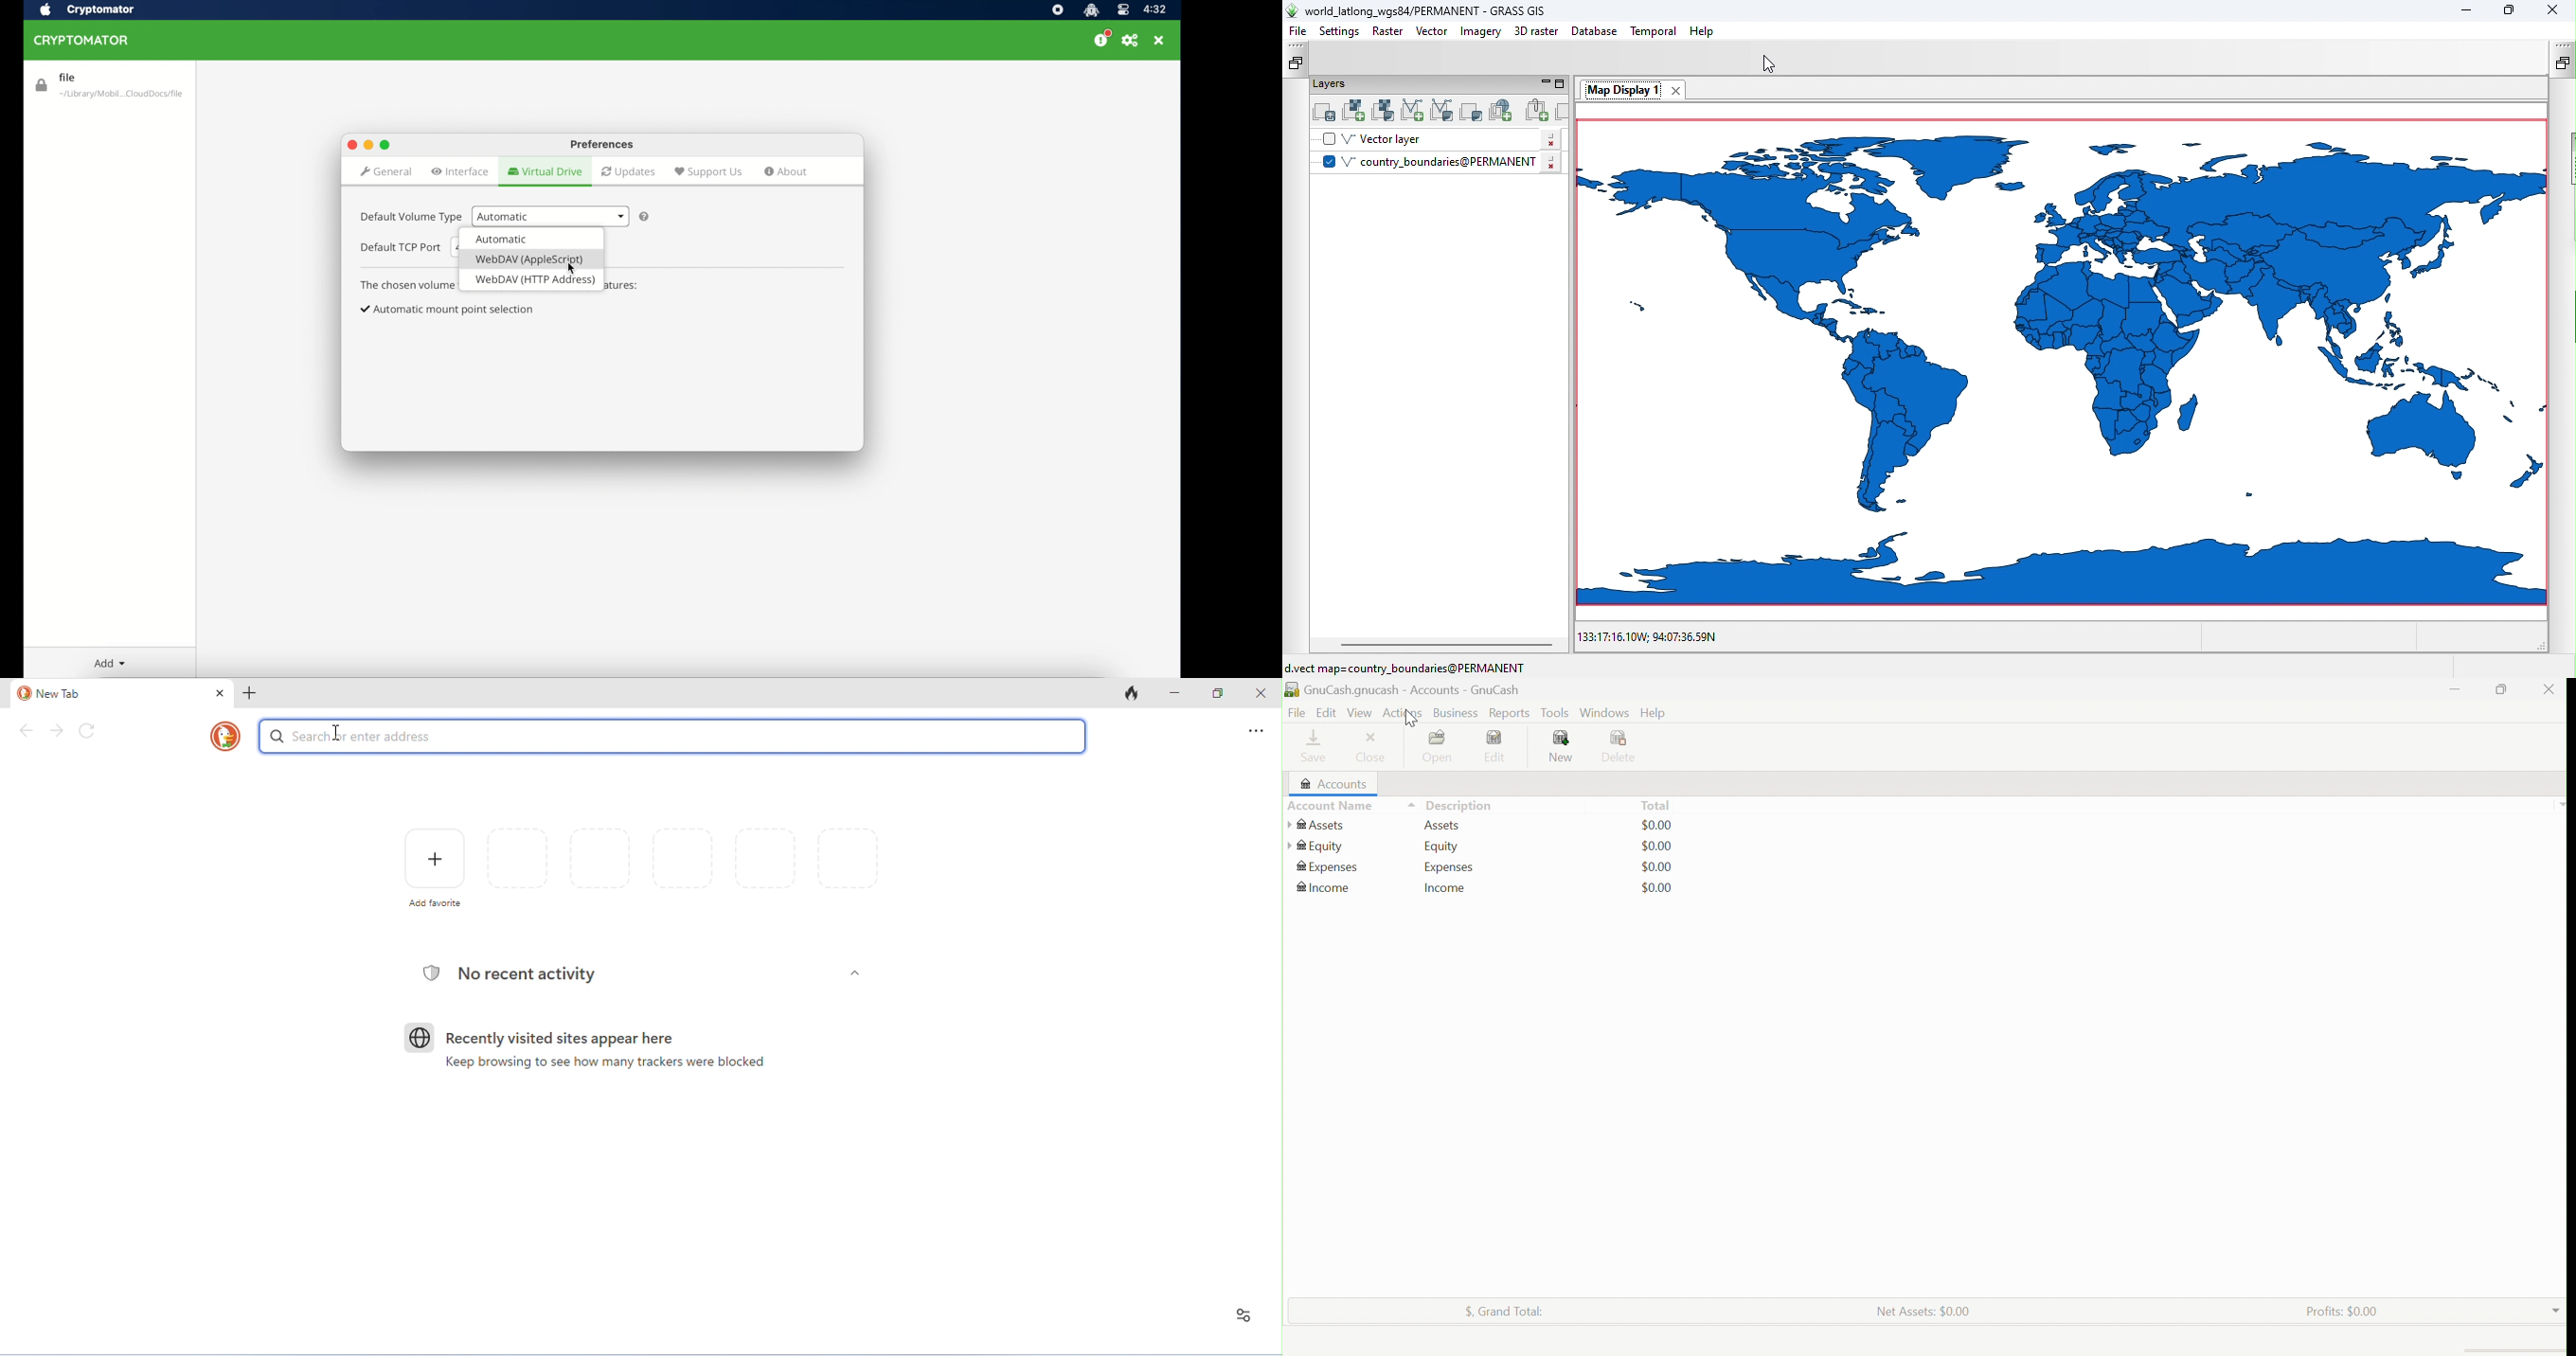 The image size is (2576, 1372). I want to click on general, so click(386, 173).